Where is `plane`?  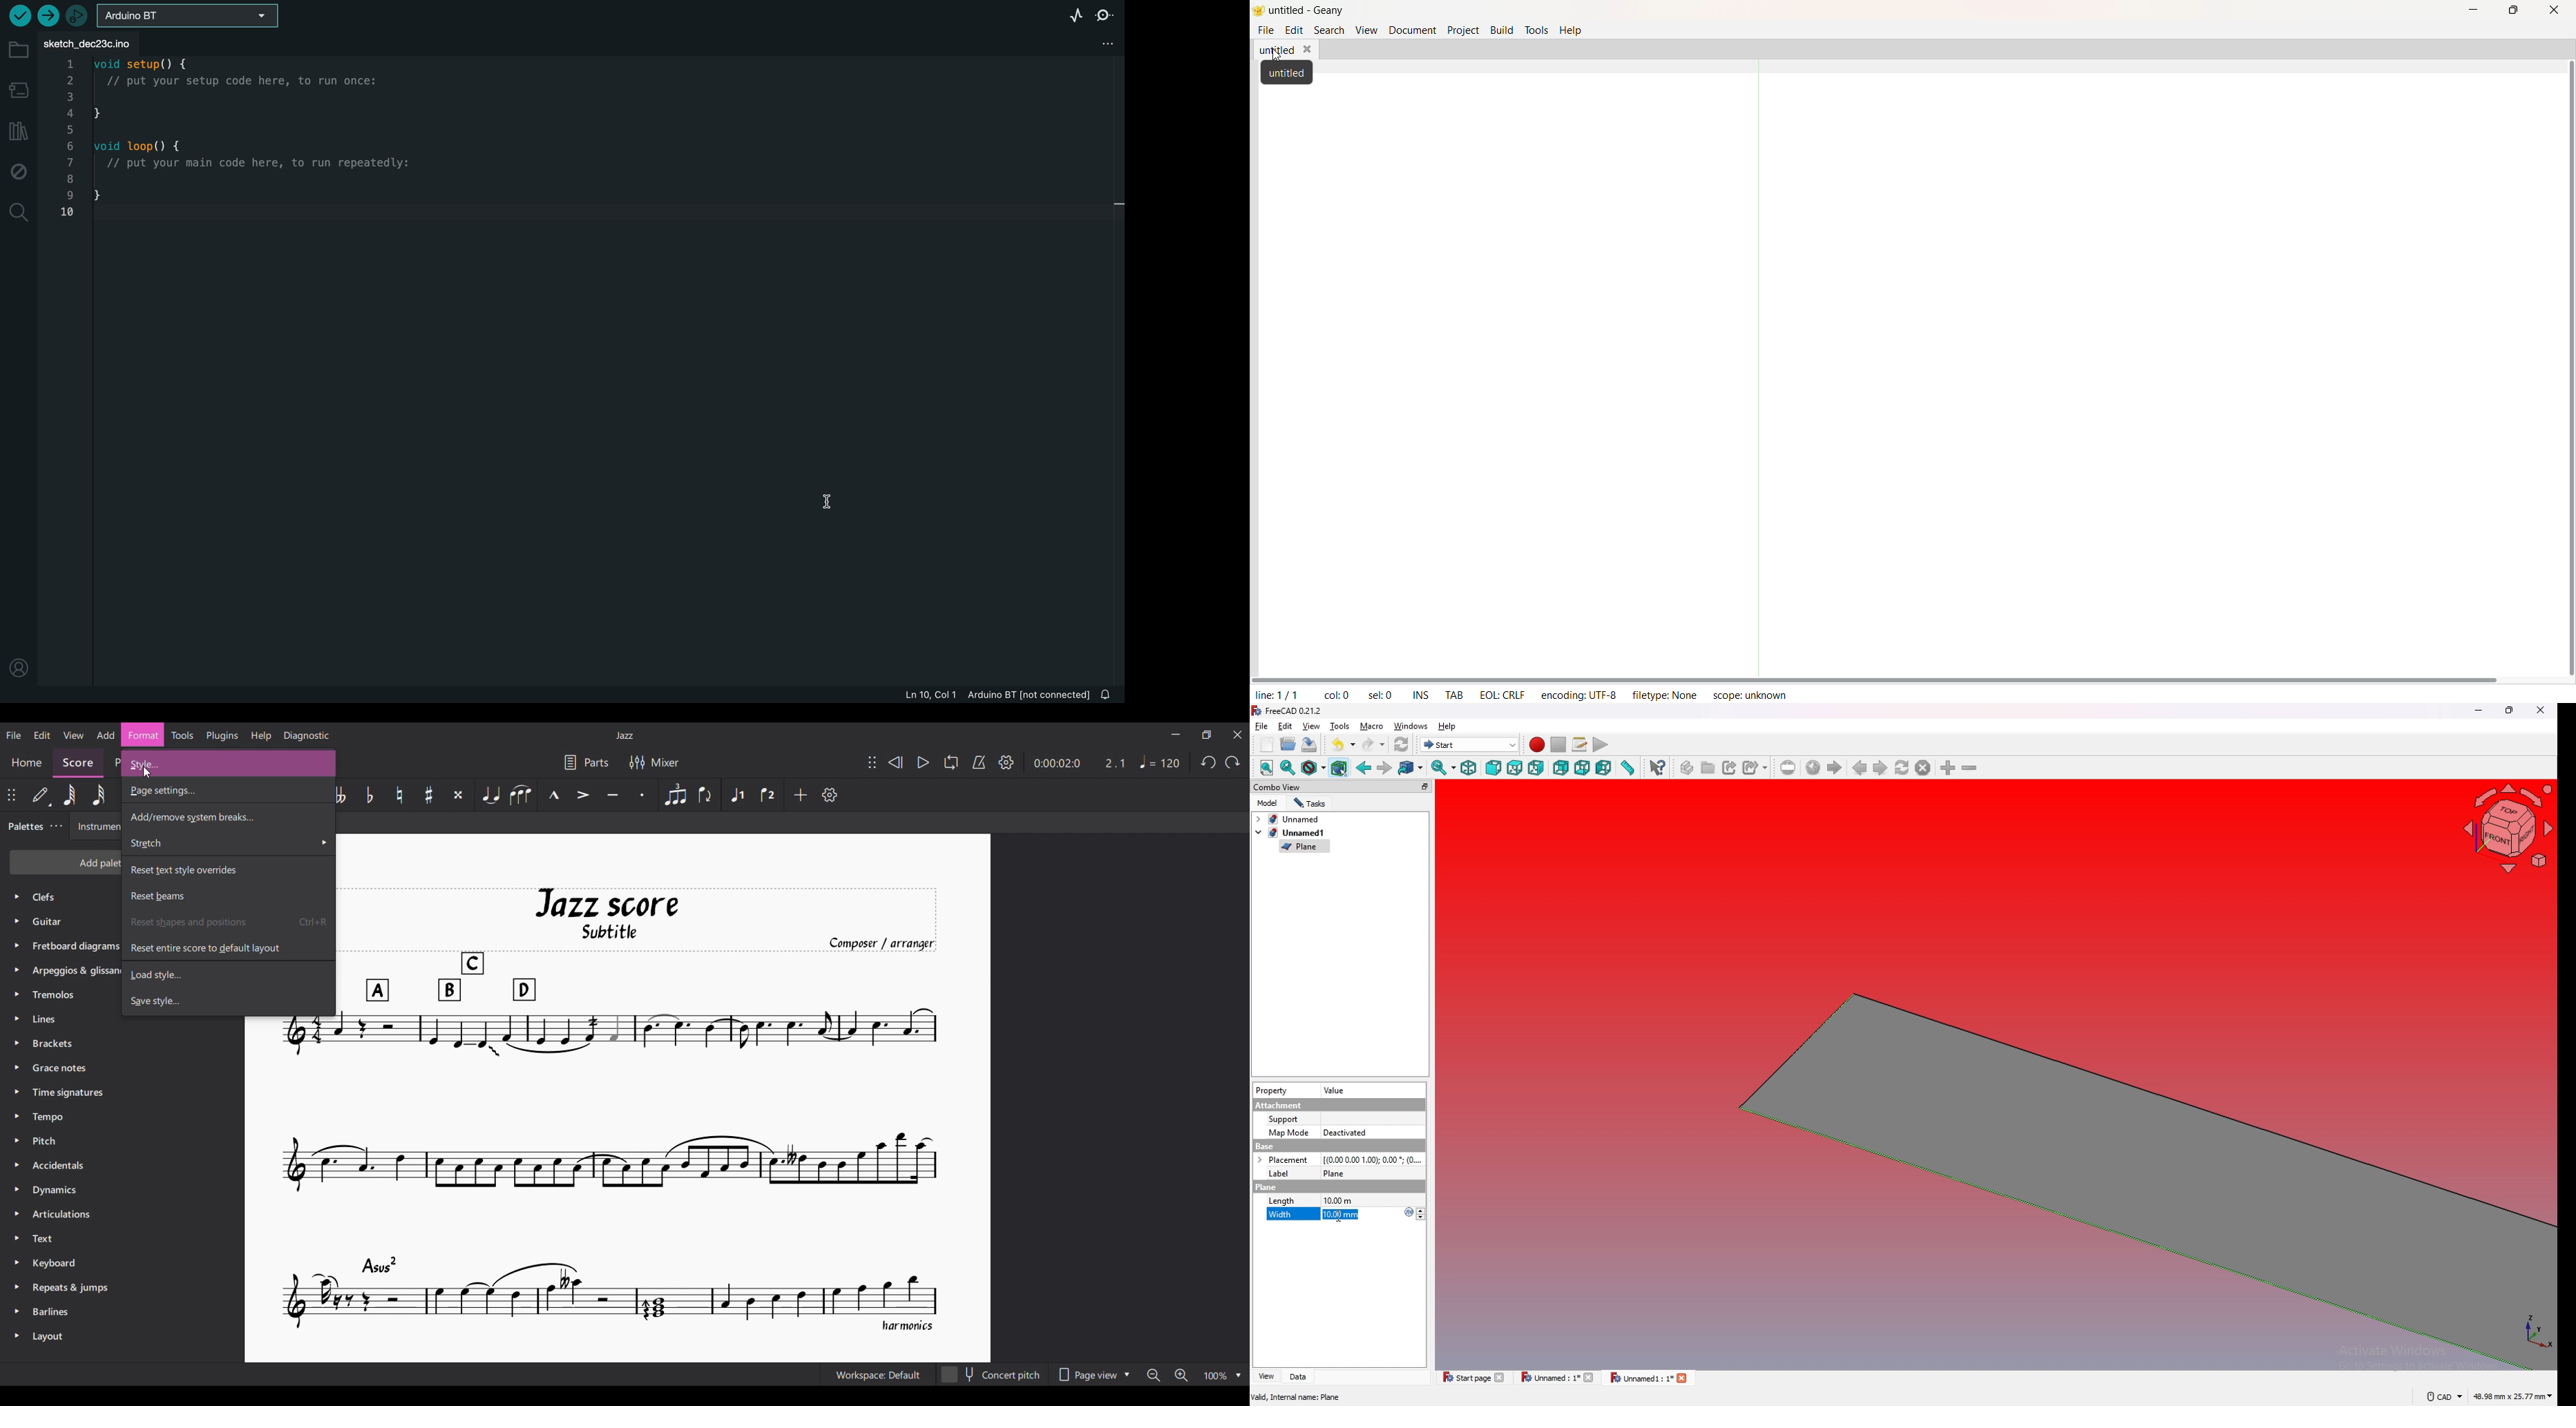
plane is located at coordinates (1304, 847).